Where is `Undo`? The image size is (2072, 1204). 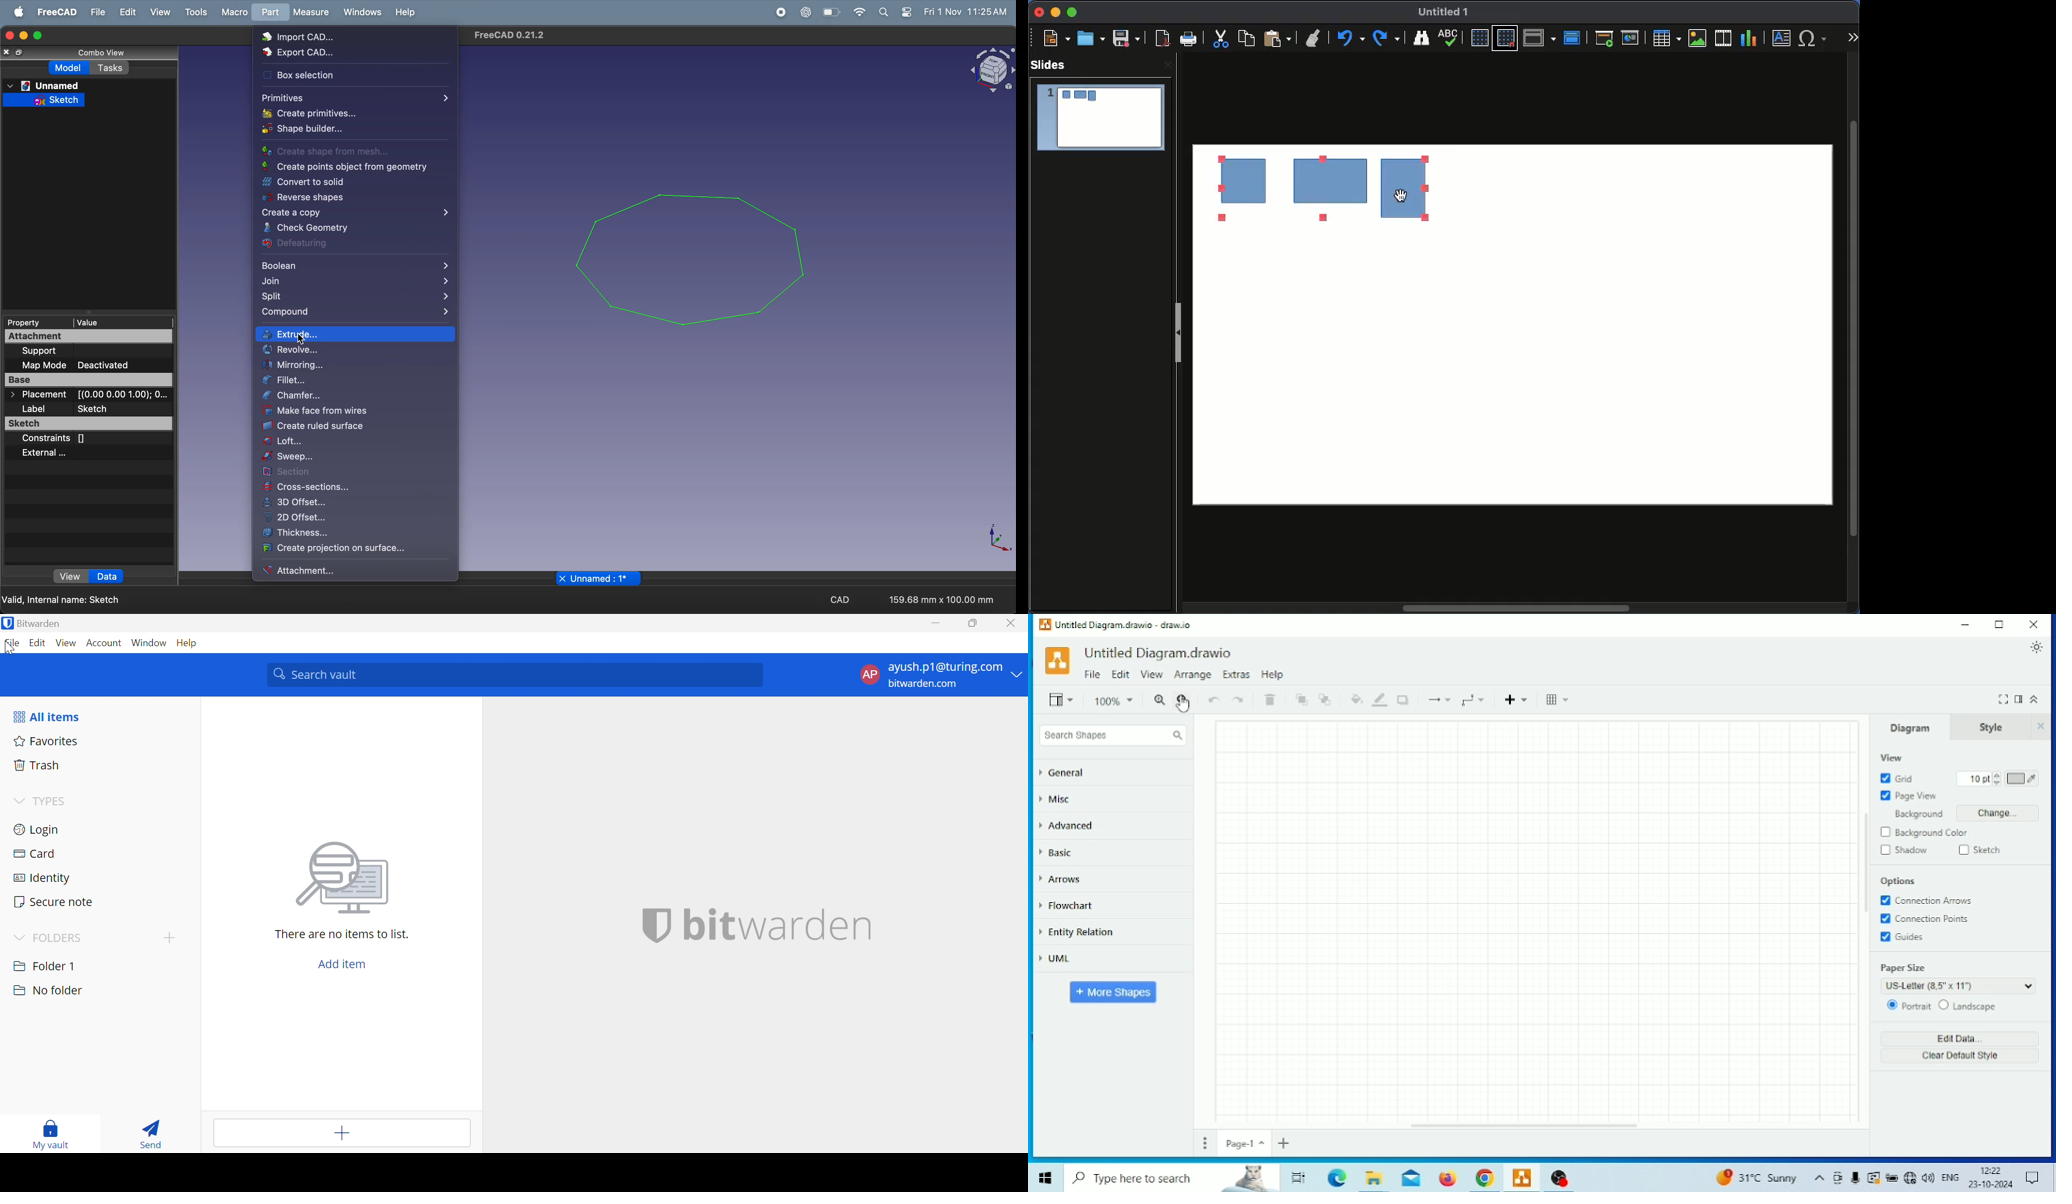 Undo is located at coordinates (1214, 701).